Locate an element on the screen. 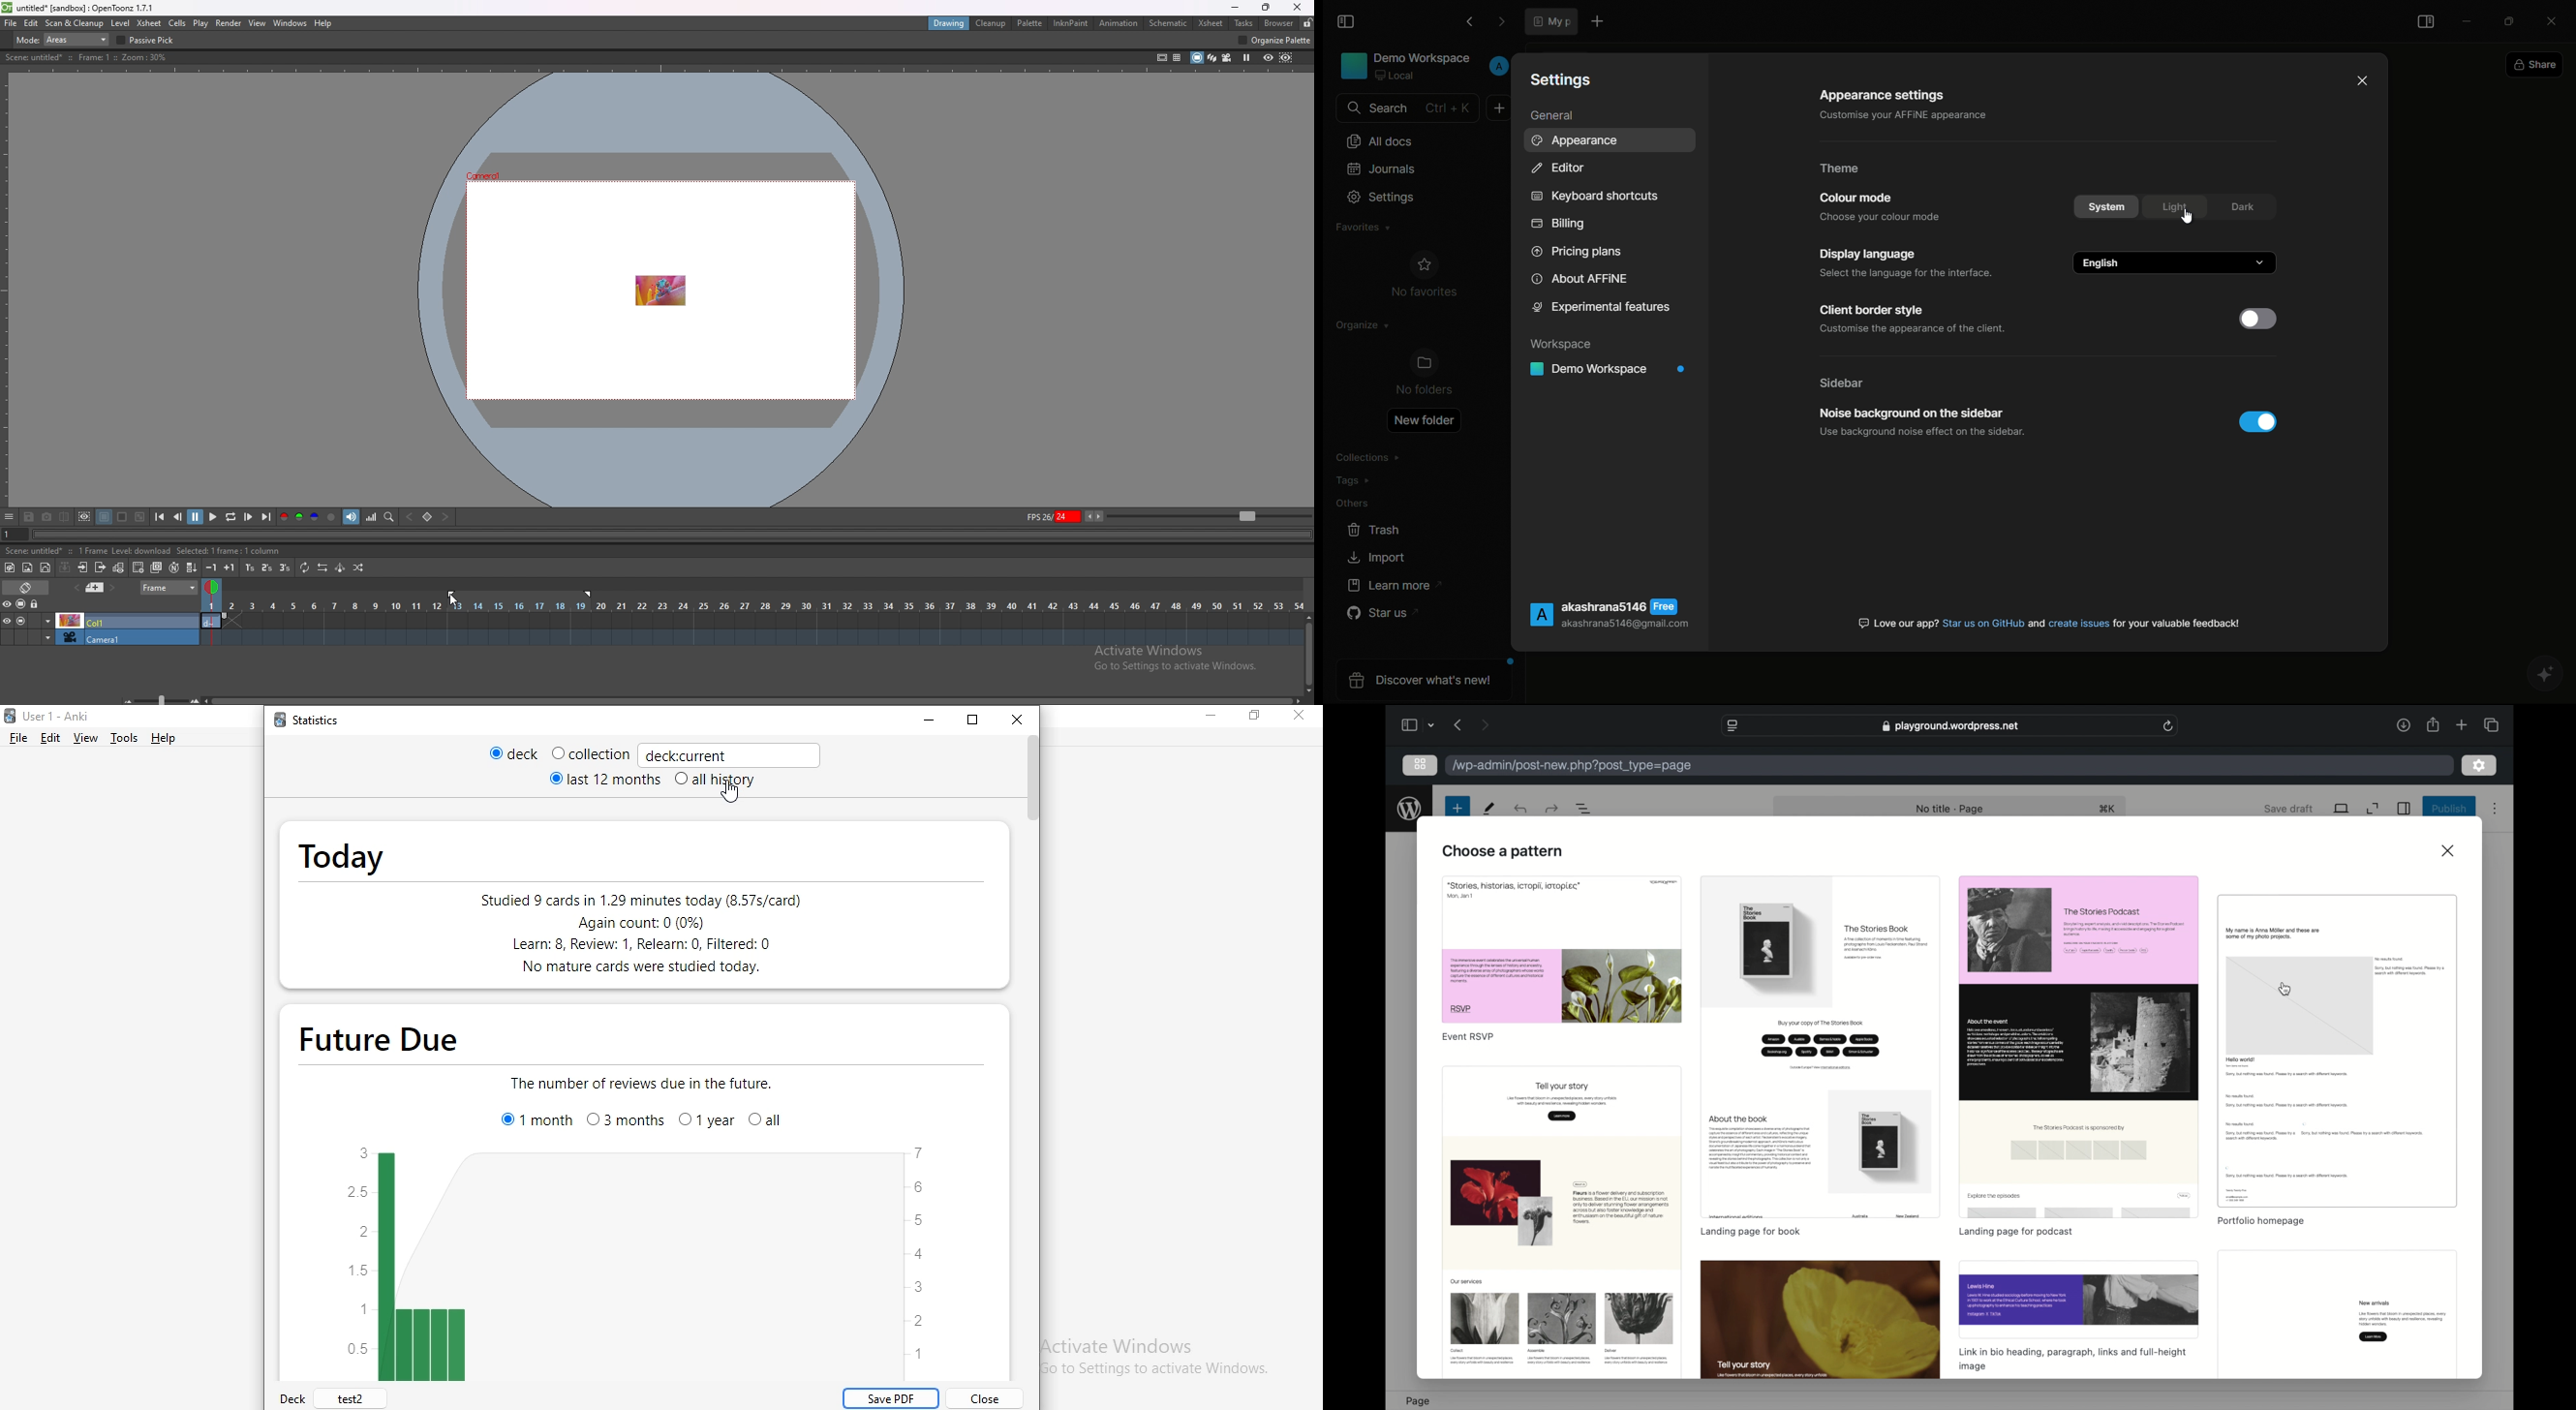 The height and width of the screenshot is (1428, 2576). event rsvp is located at coordinates (1470, 1037).